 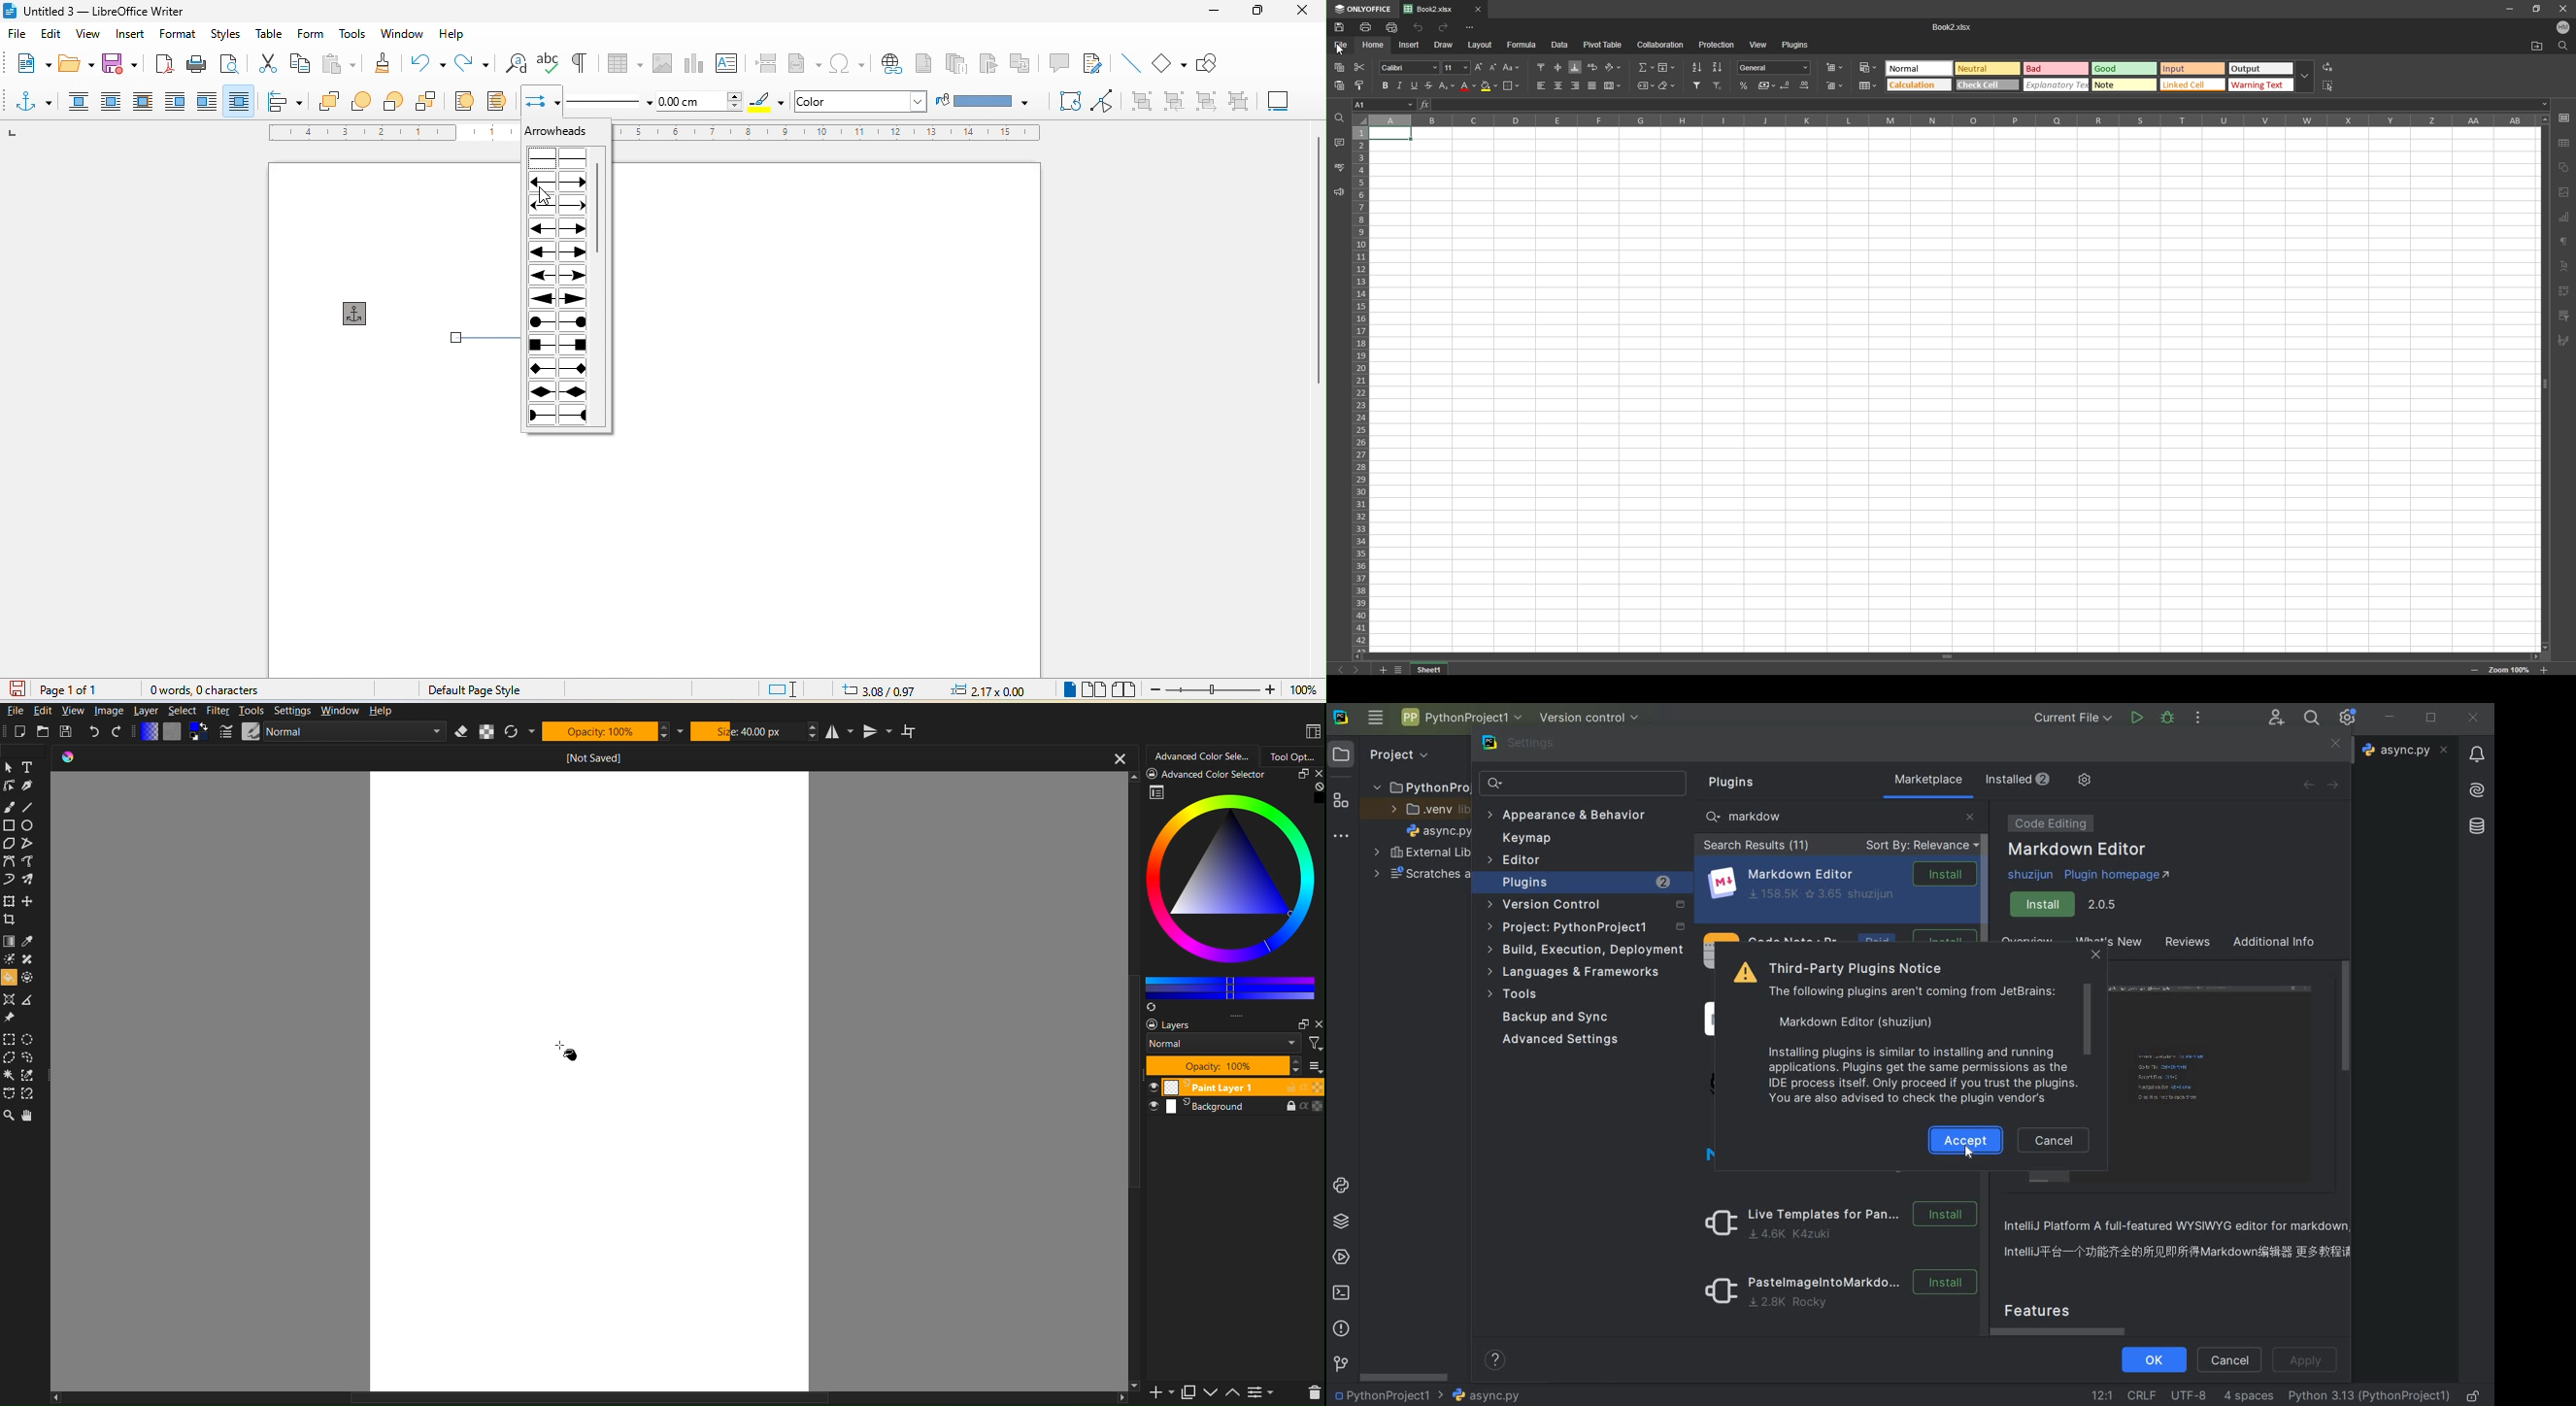 I want to click on fill color, so click(x=985, y=101).